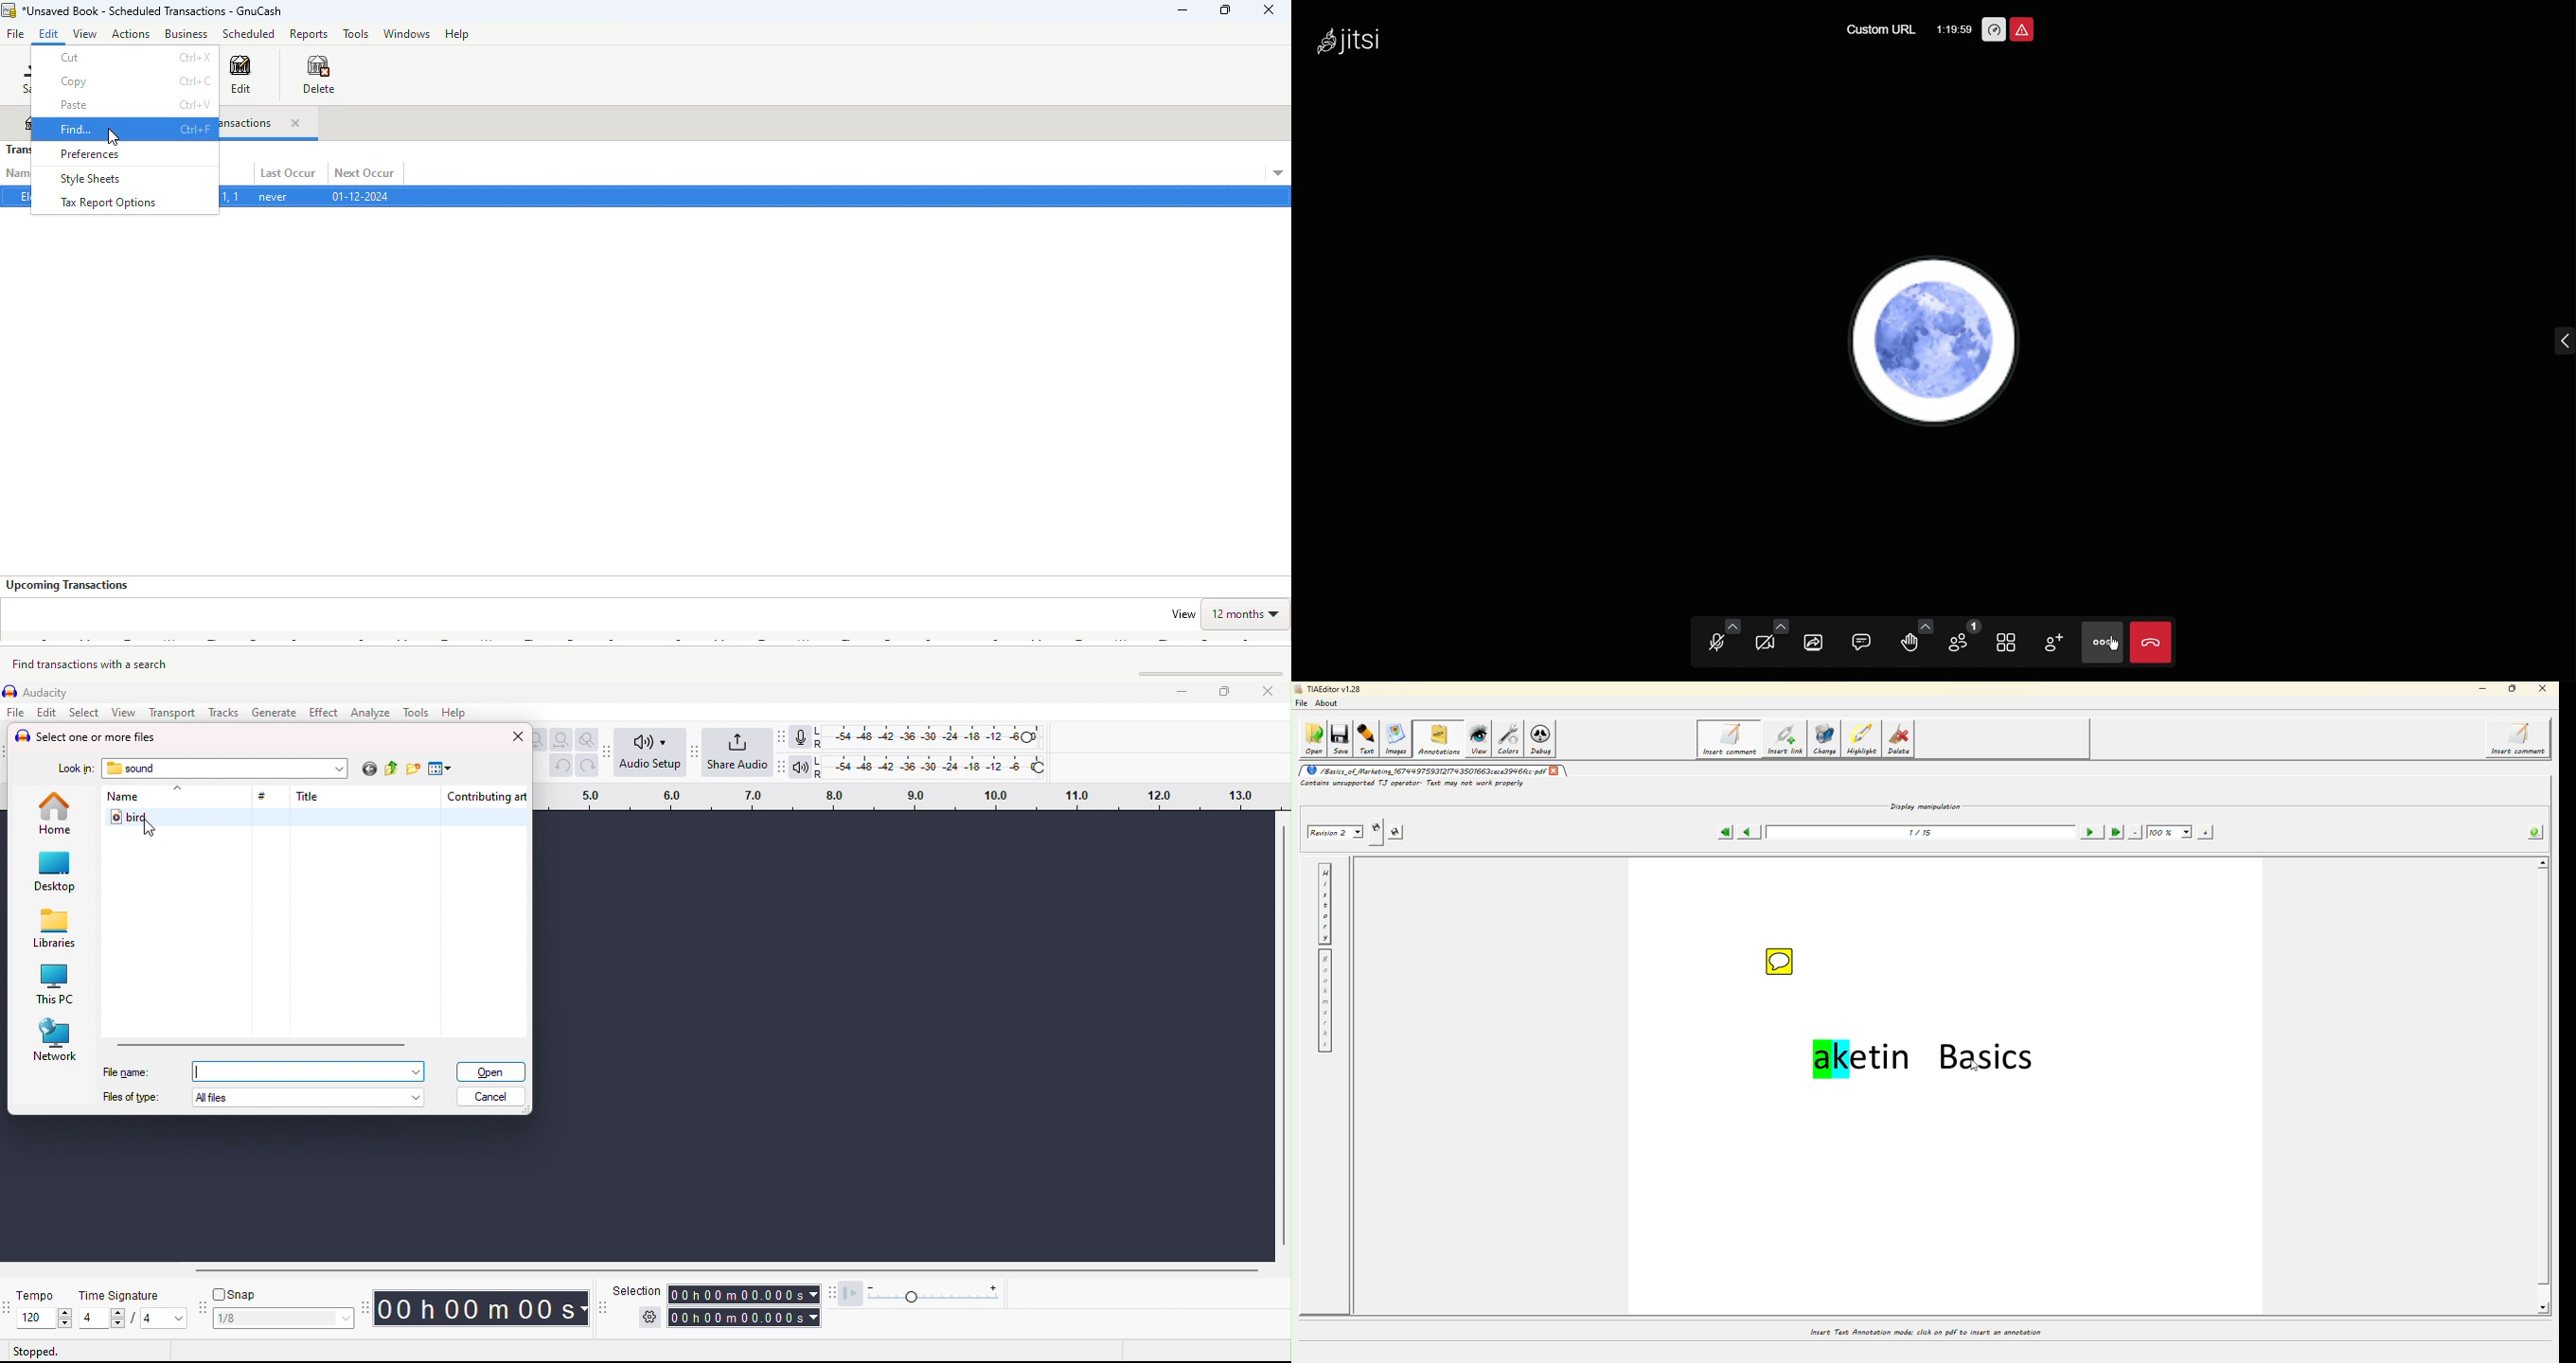  I want to click on tempo, so click(36, 1295).